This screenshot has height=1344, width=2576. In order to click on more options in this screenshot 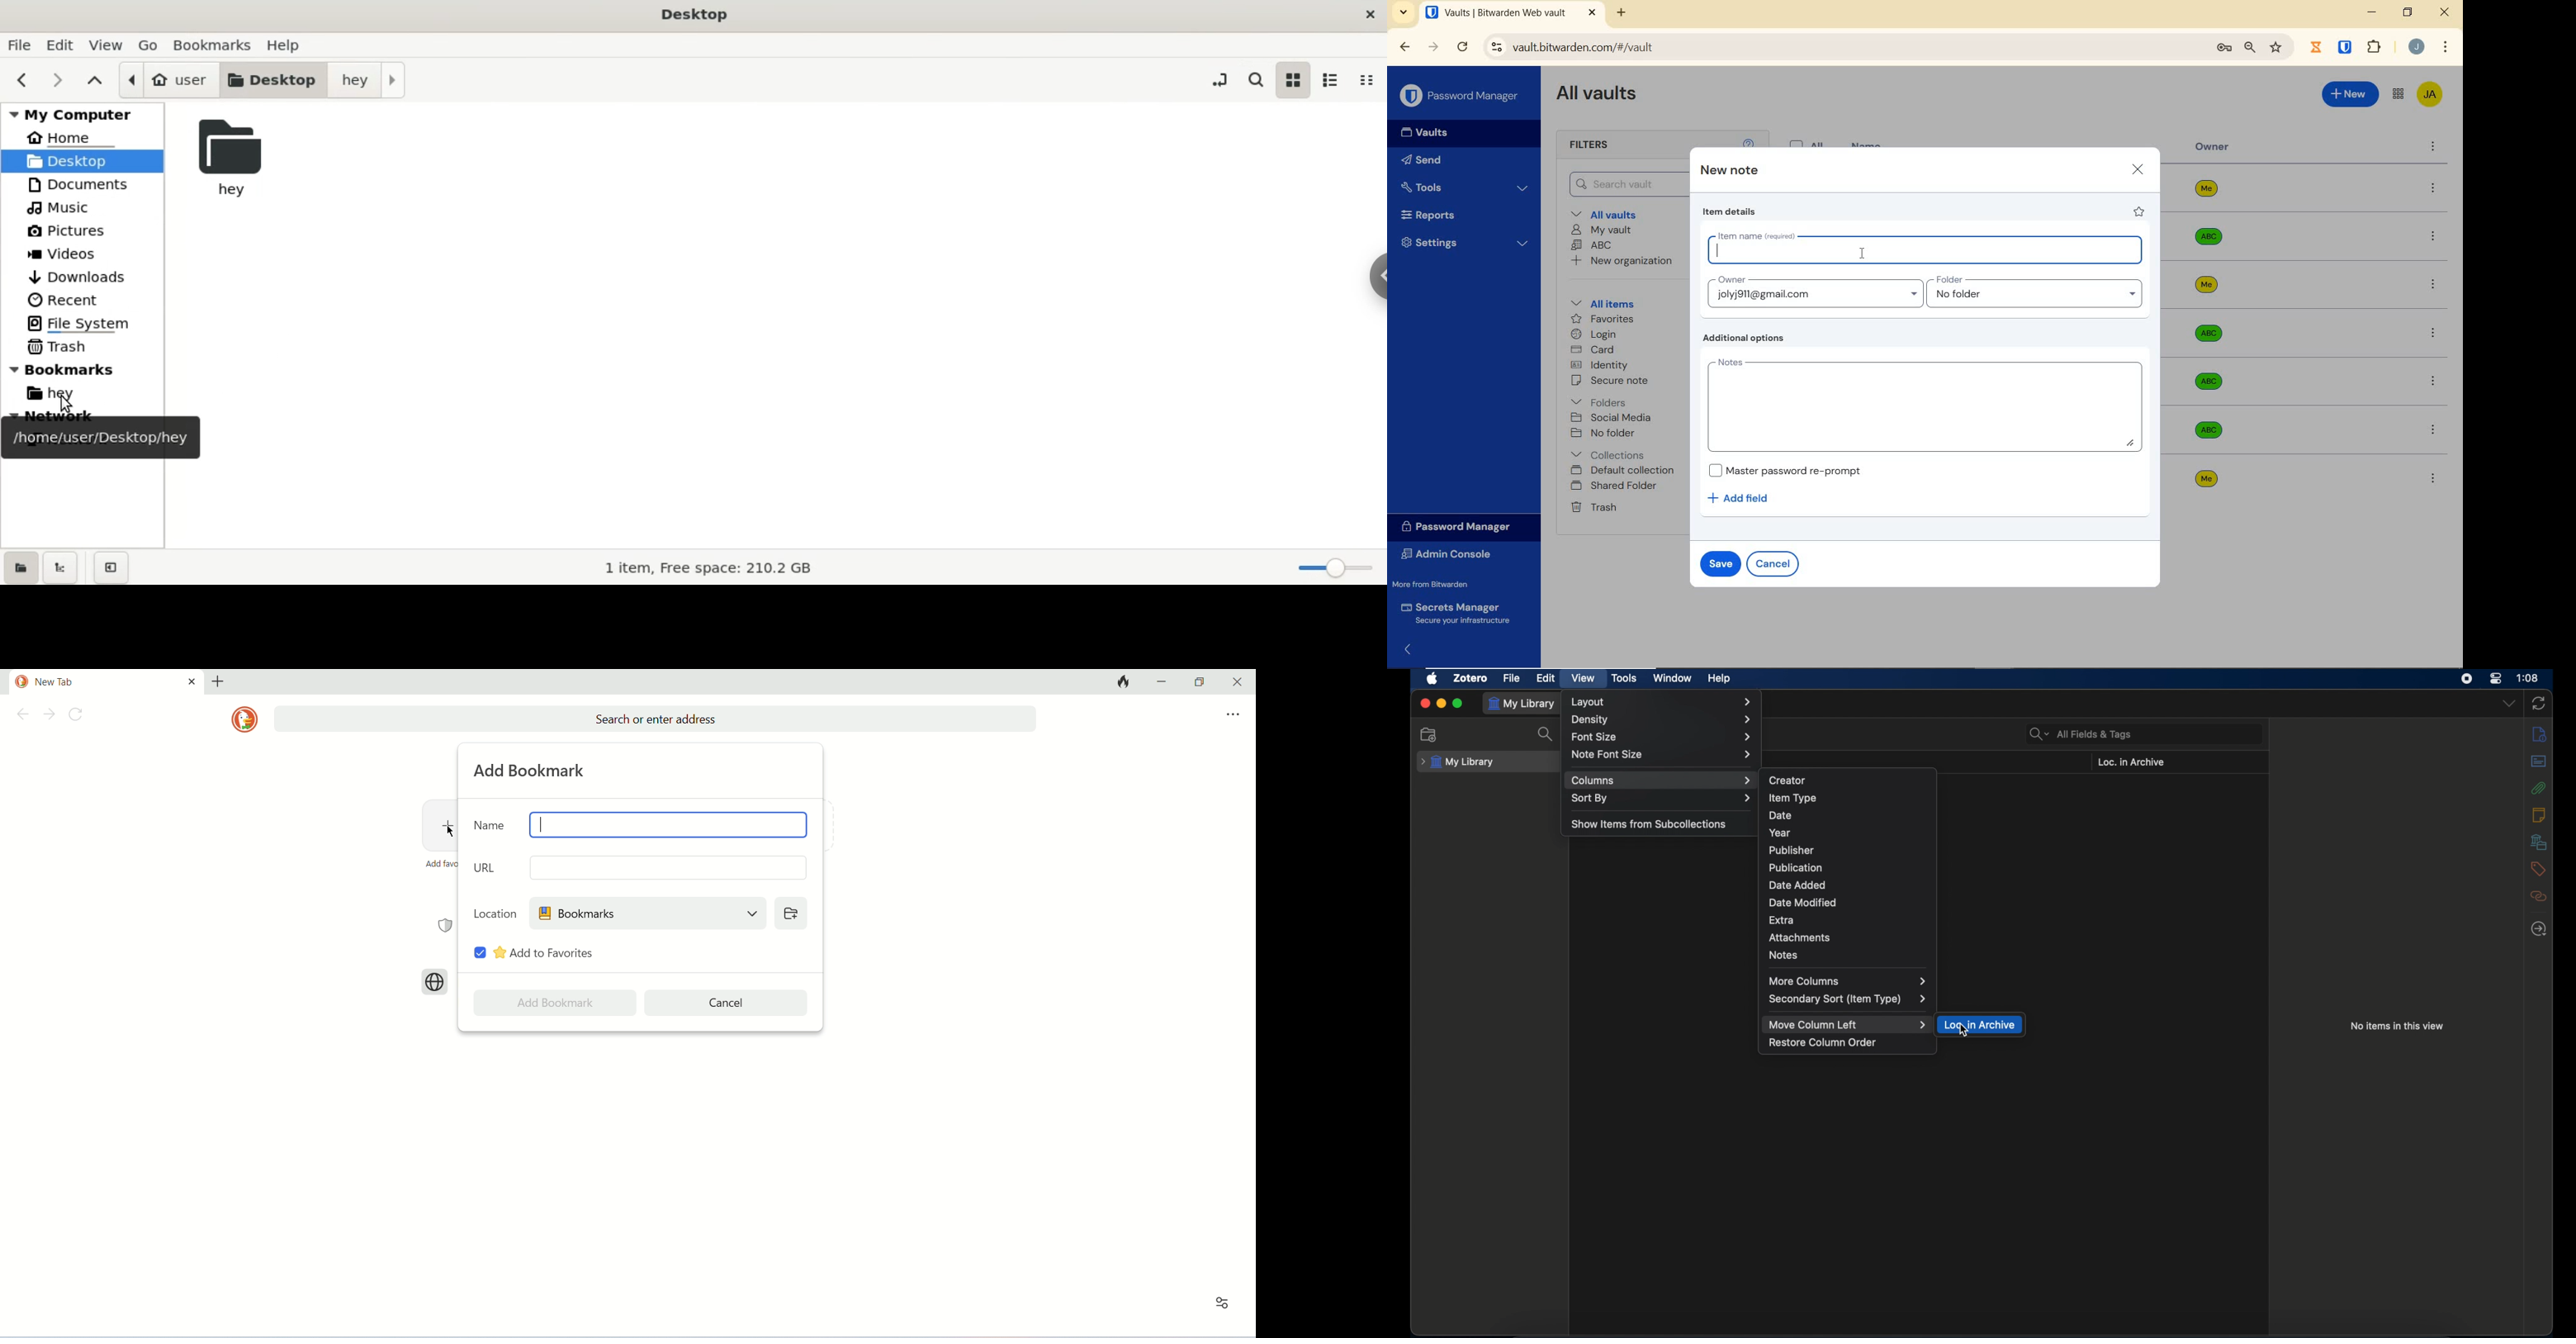, I will do `click(2434, 286)`.